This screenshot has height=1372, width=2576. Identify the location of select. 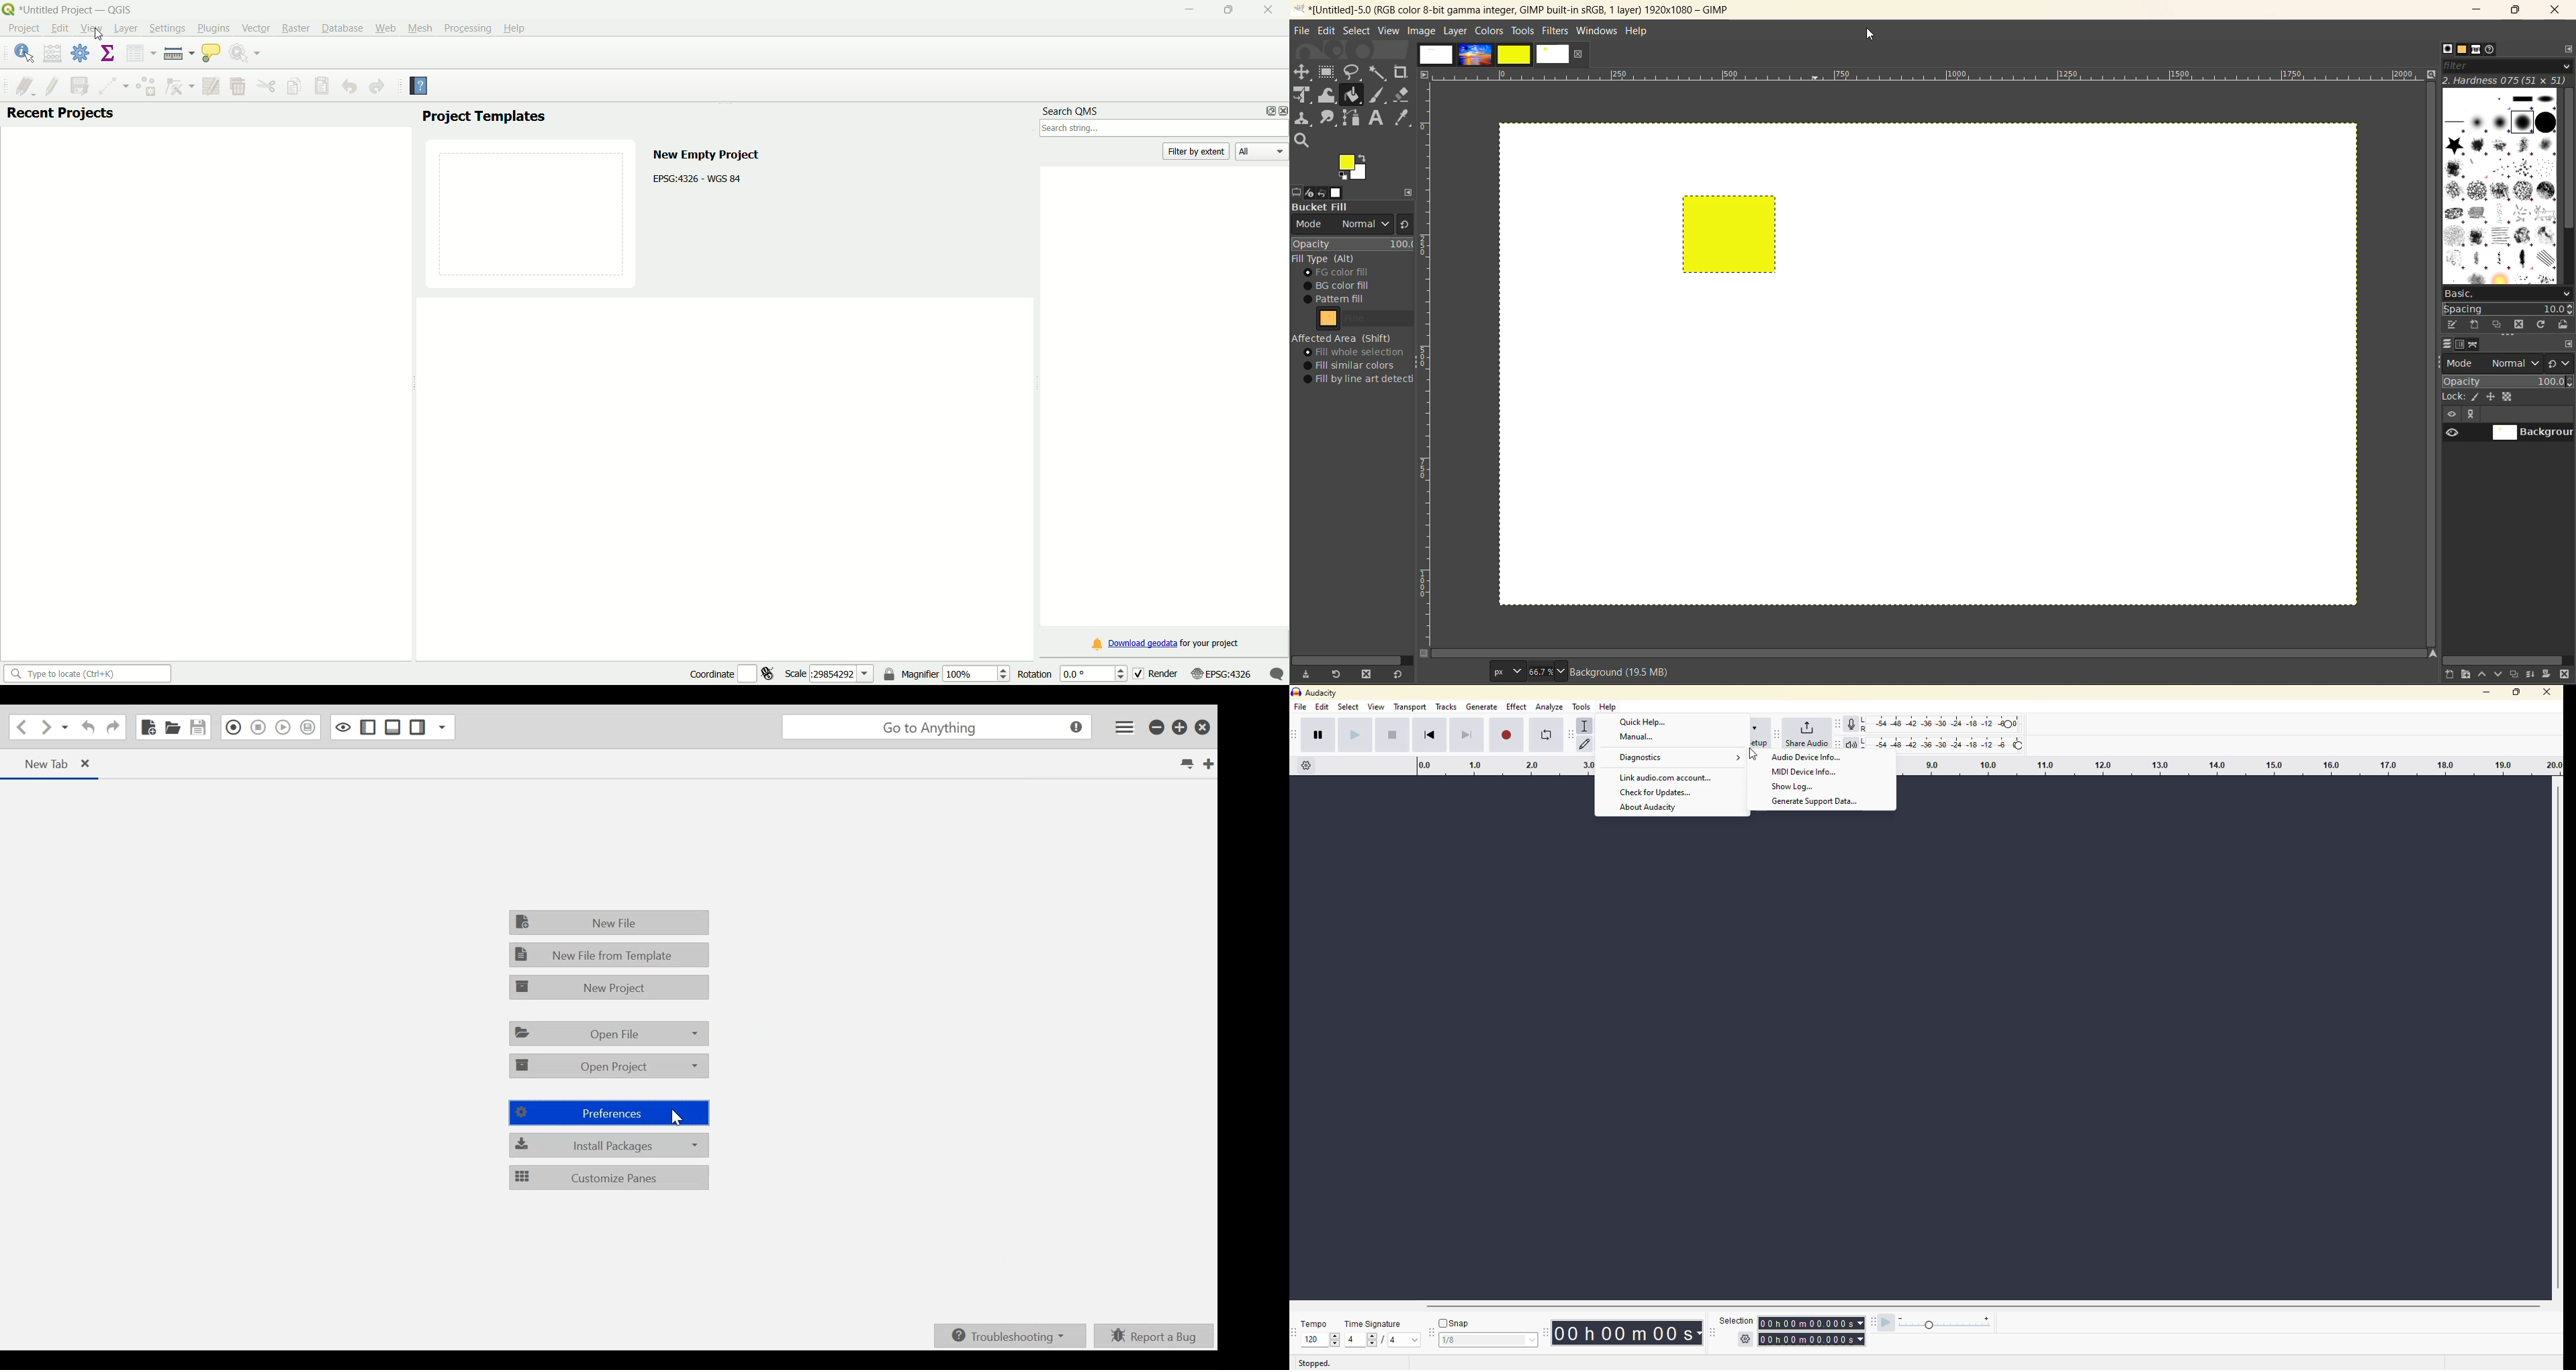
(1360, 32).